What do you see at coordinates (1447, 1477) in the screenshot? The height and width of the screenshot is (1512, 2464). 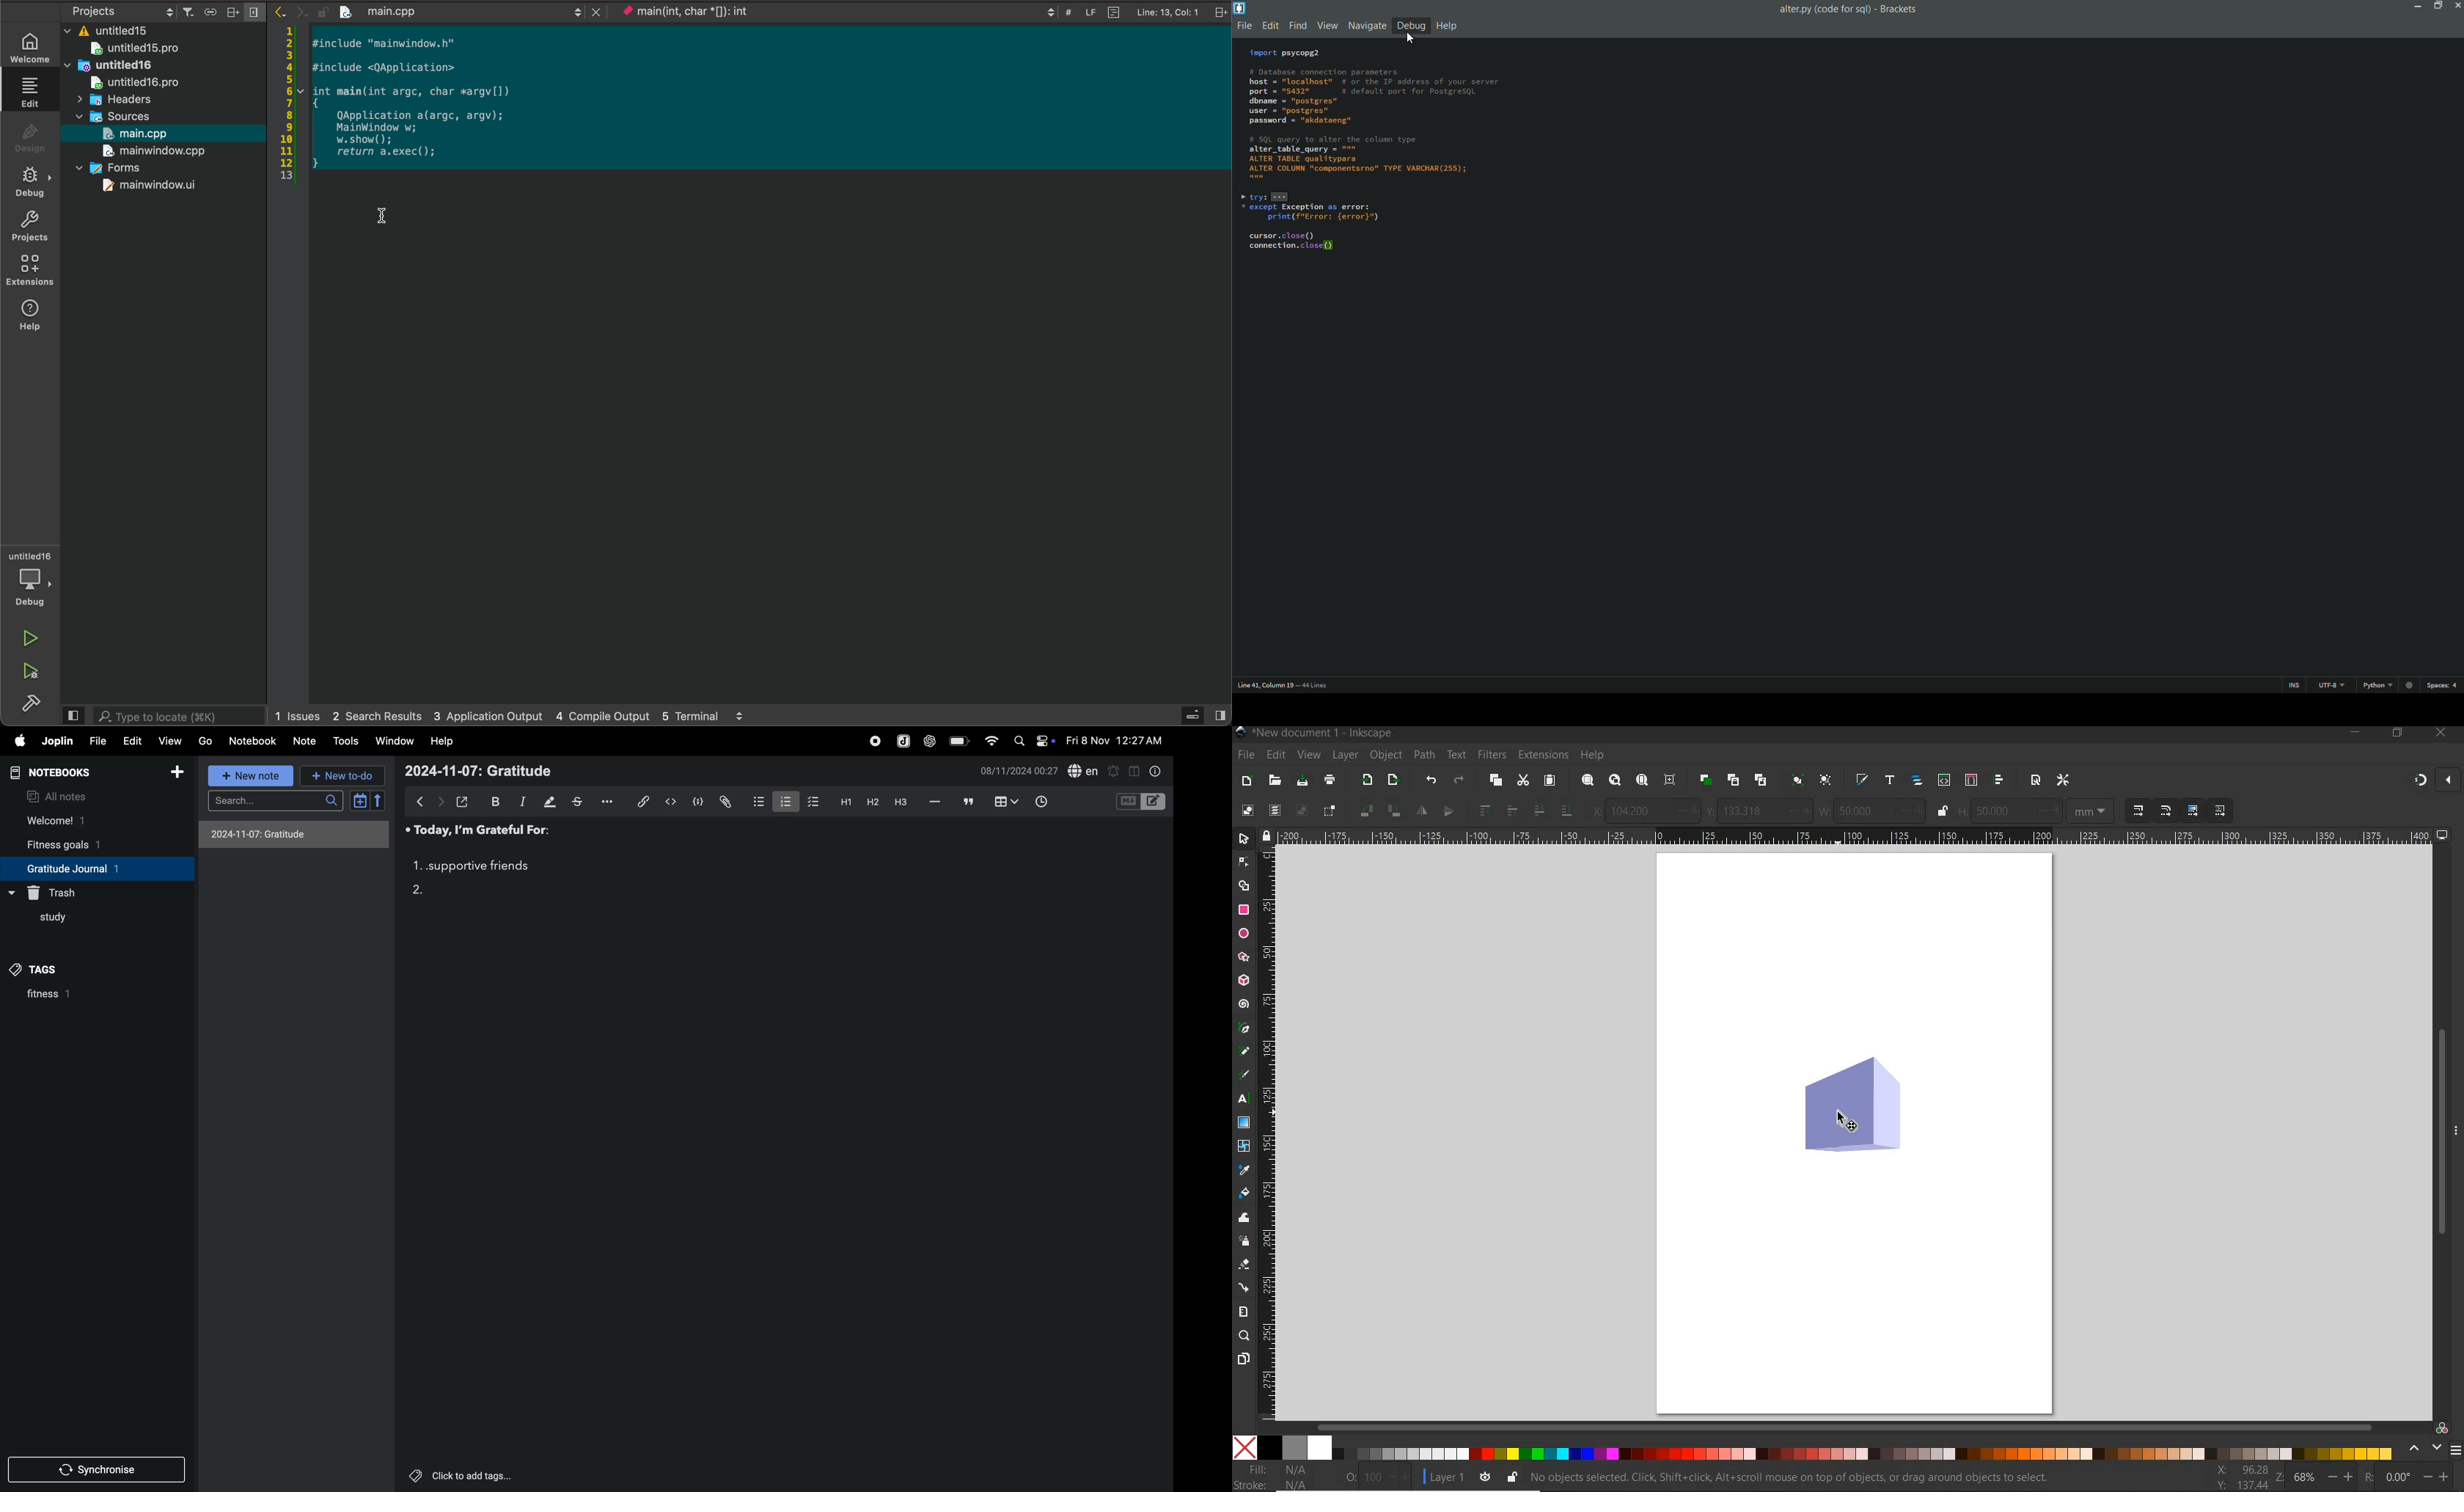 I see `current layer` at bounding box center [1447, 1477].